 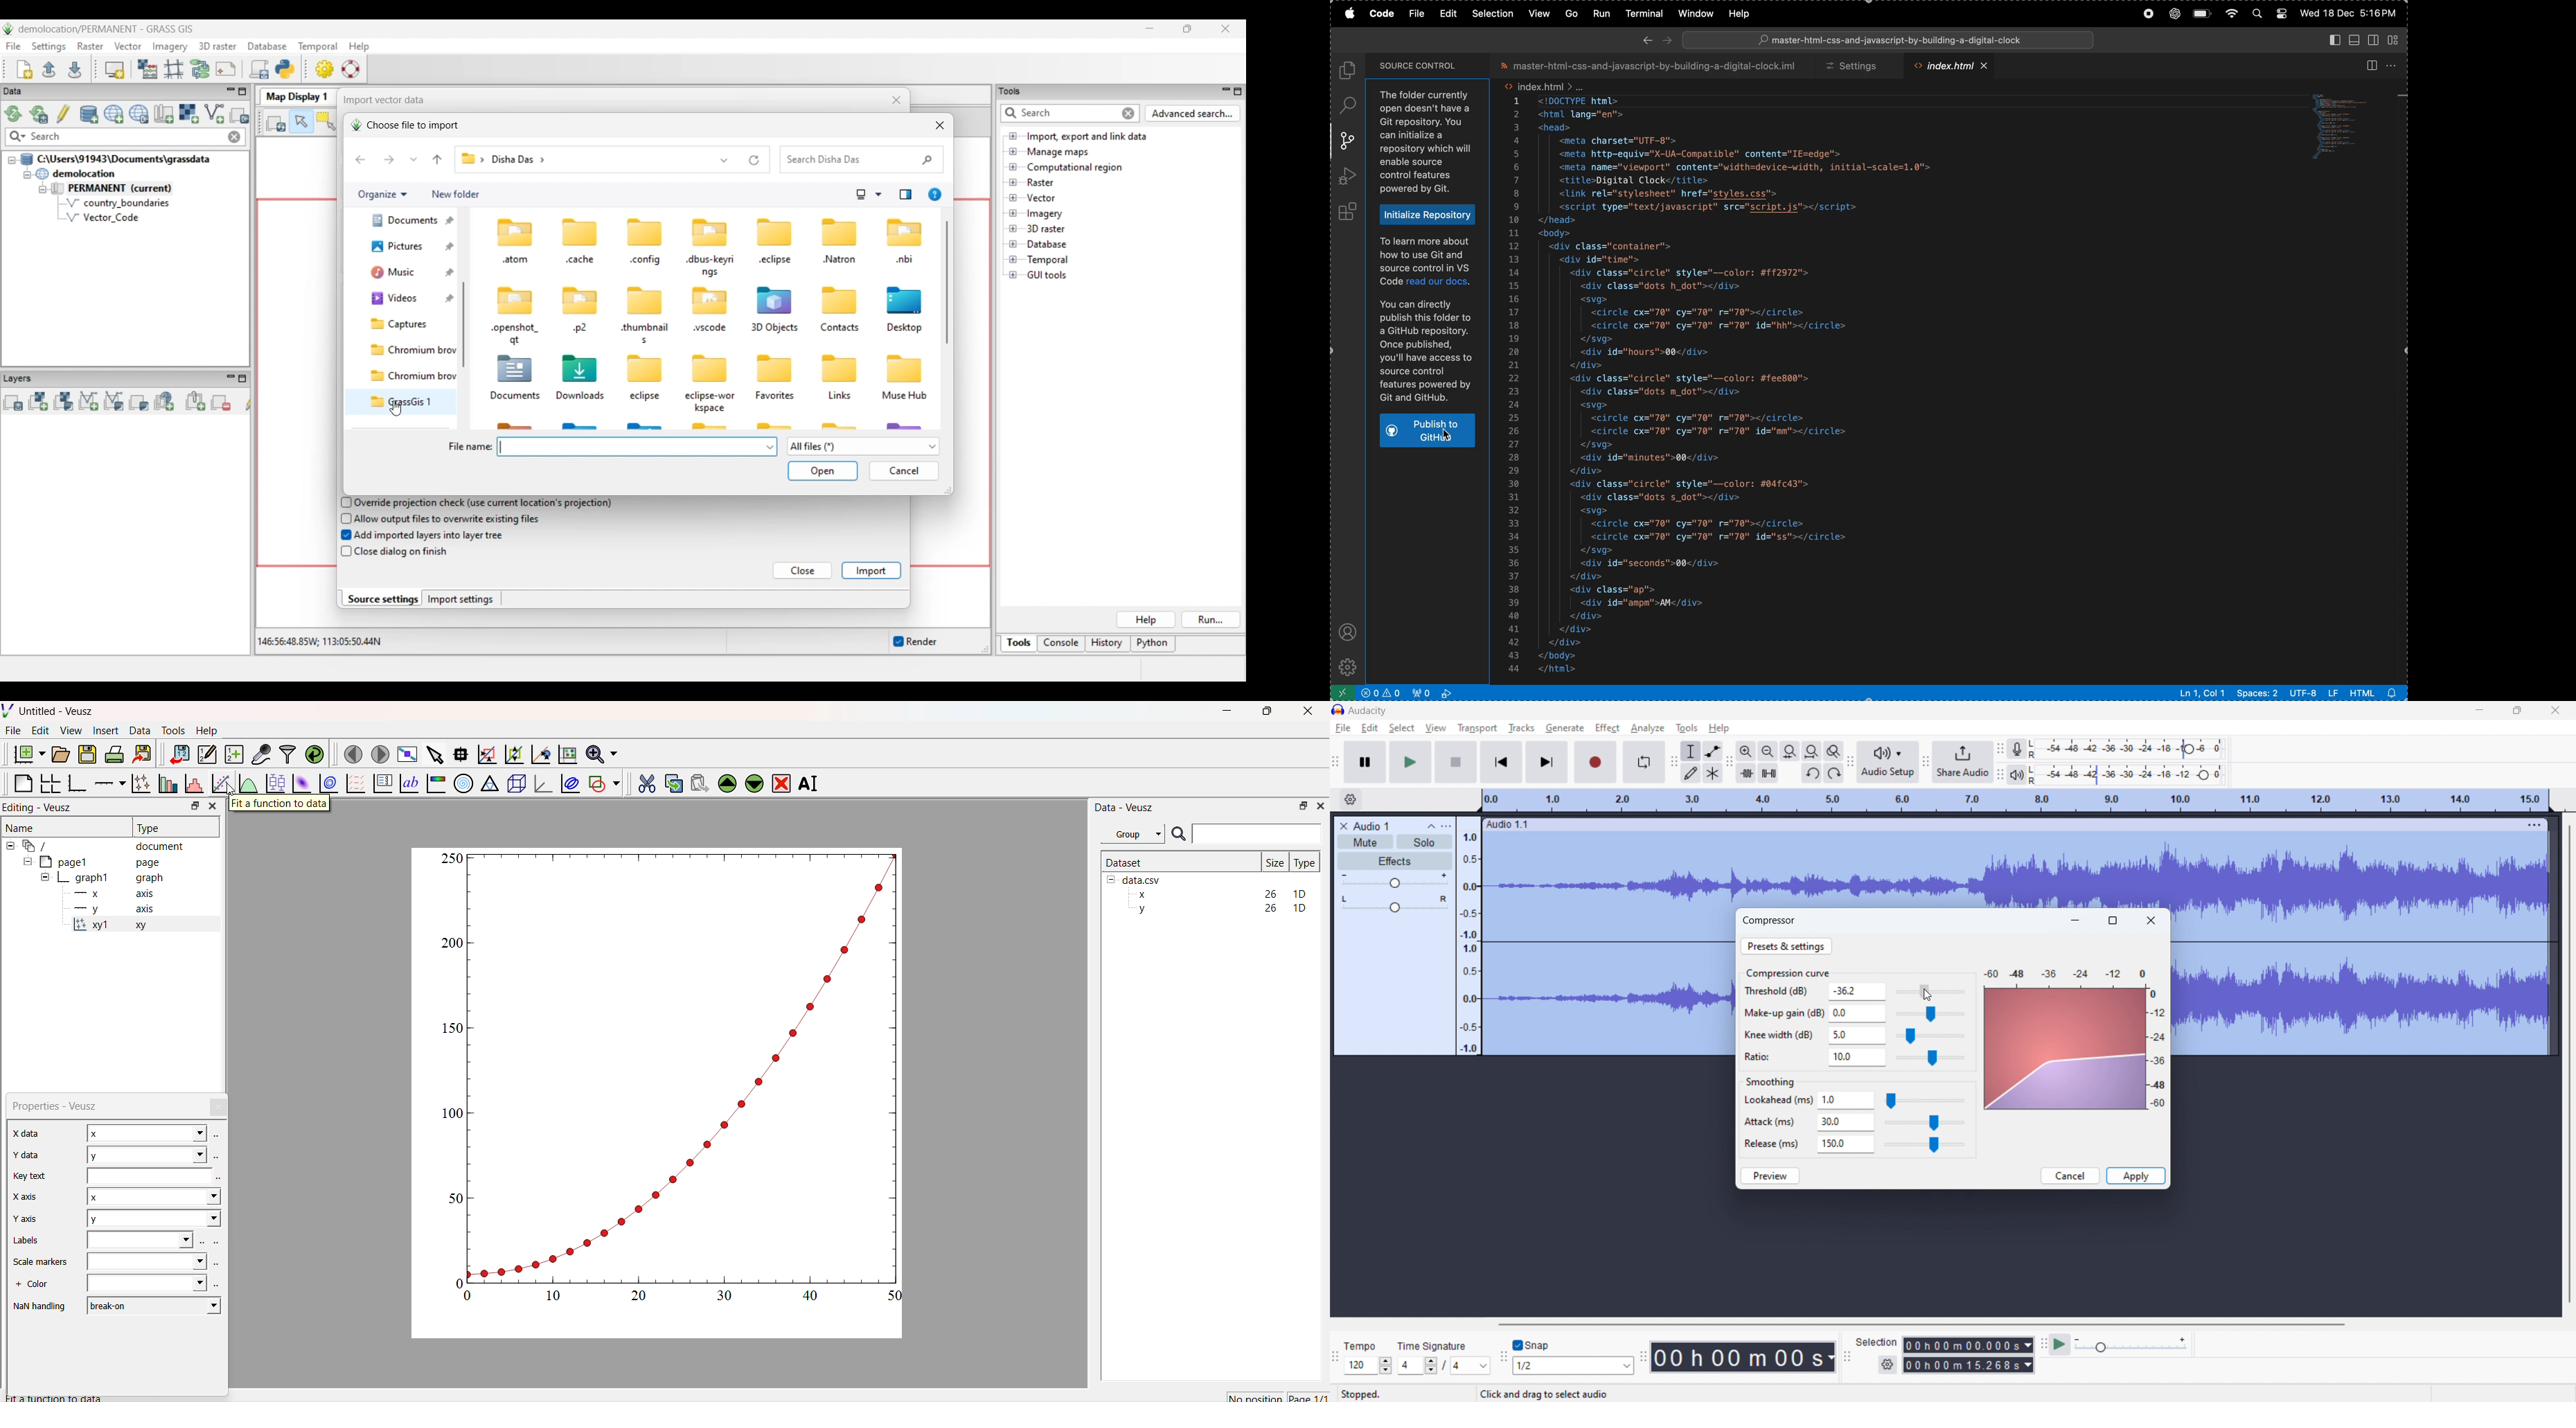 What do you see at coordinates (1531, 1346) in the screenshot?
I see `toggle snap` at bounding box center [1531, 1346].